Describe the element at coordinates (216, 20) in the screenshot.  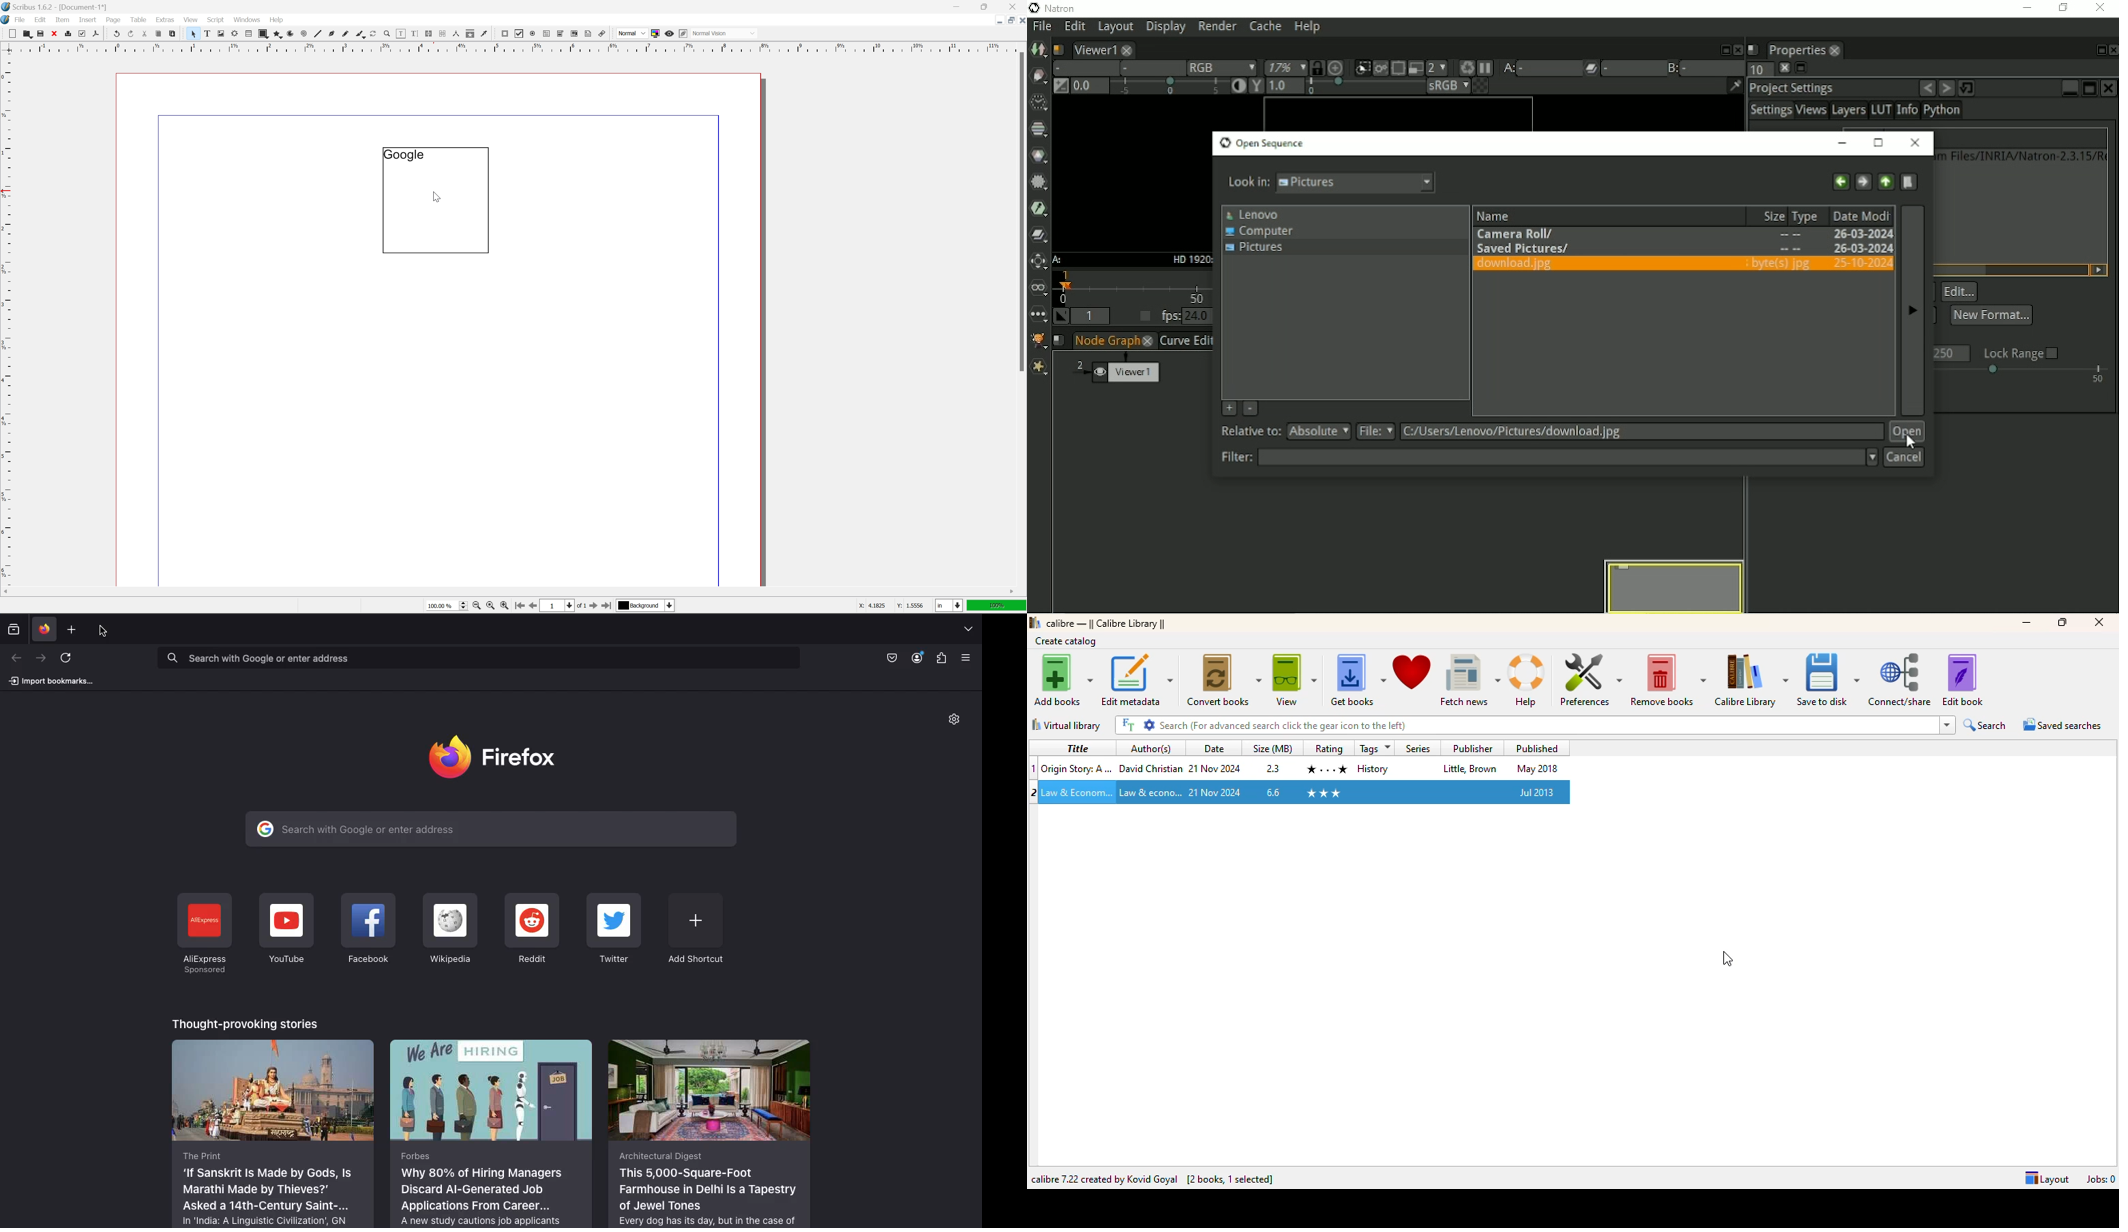
I see `script` at that location.